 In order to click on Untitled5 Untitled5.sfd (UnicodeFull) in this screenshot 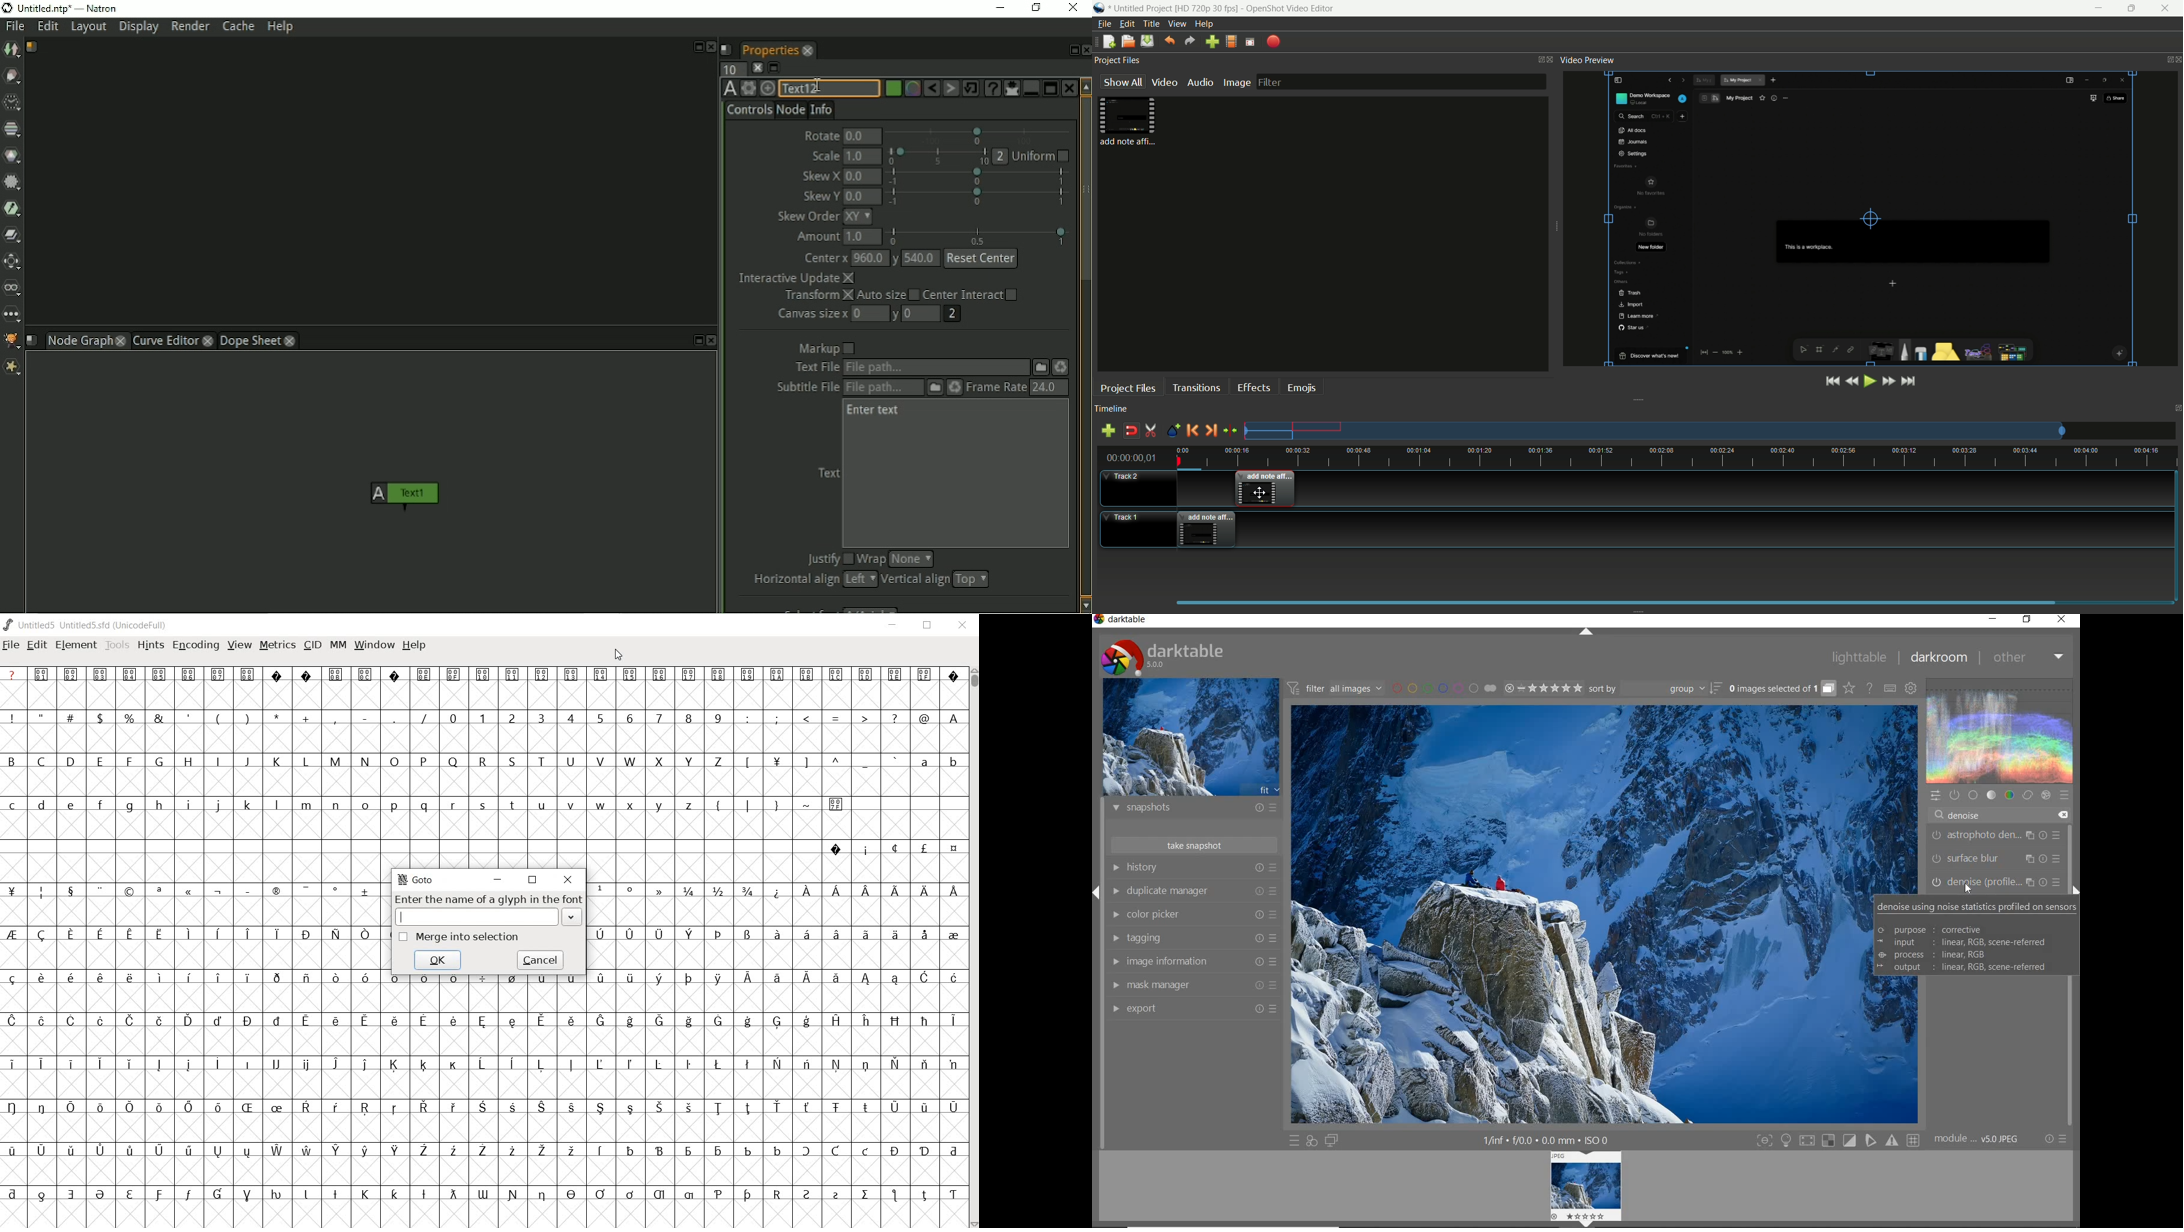, I will do `click(94, 627)`.